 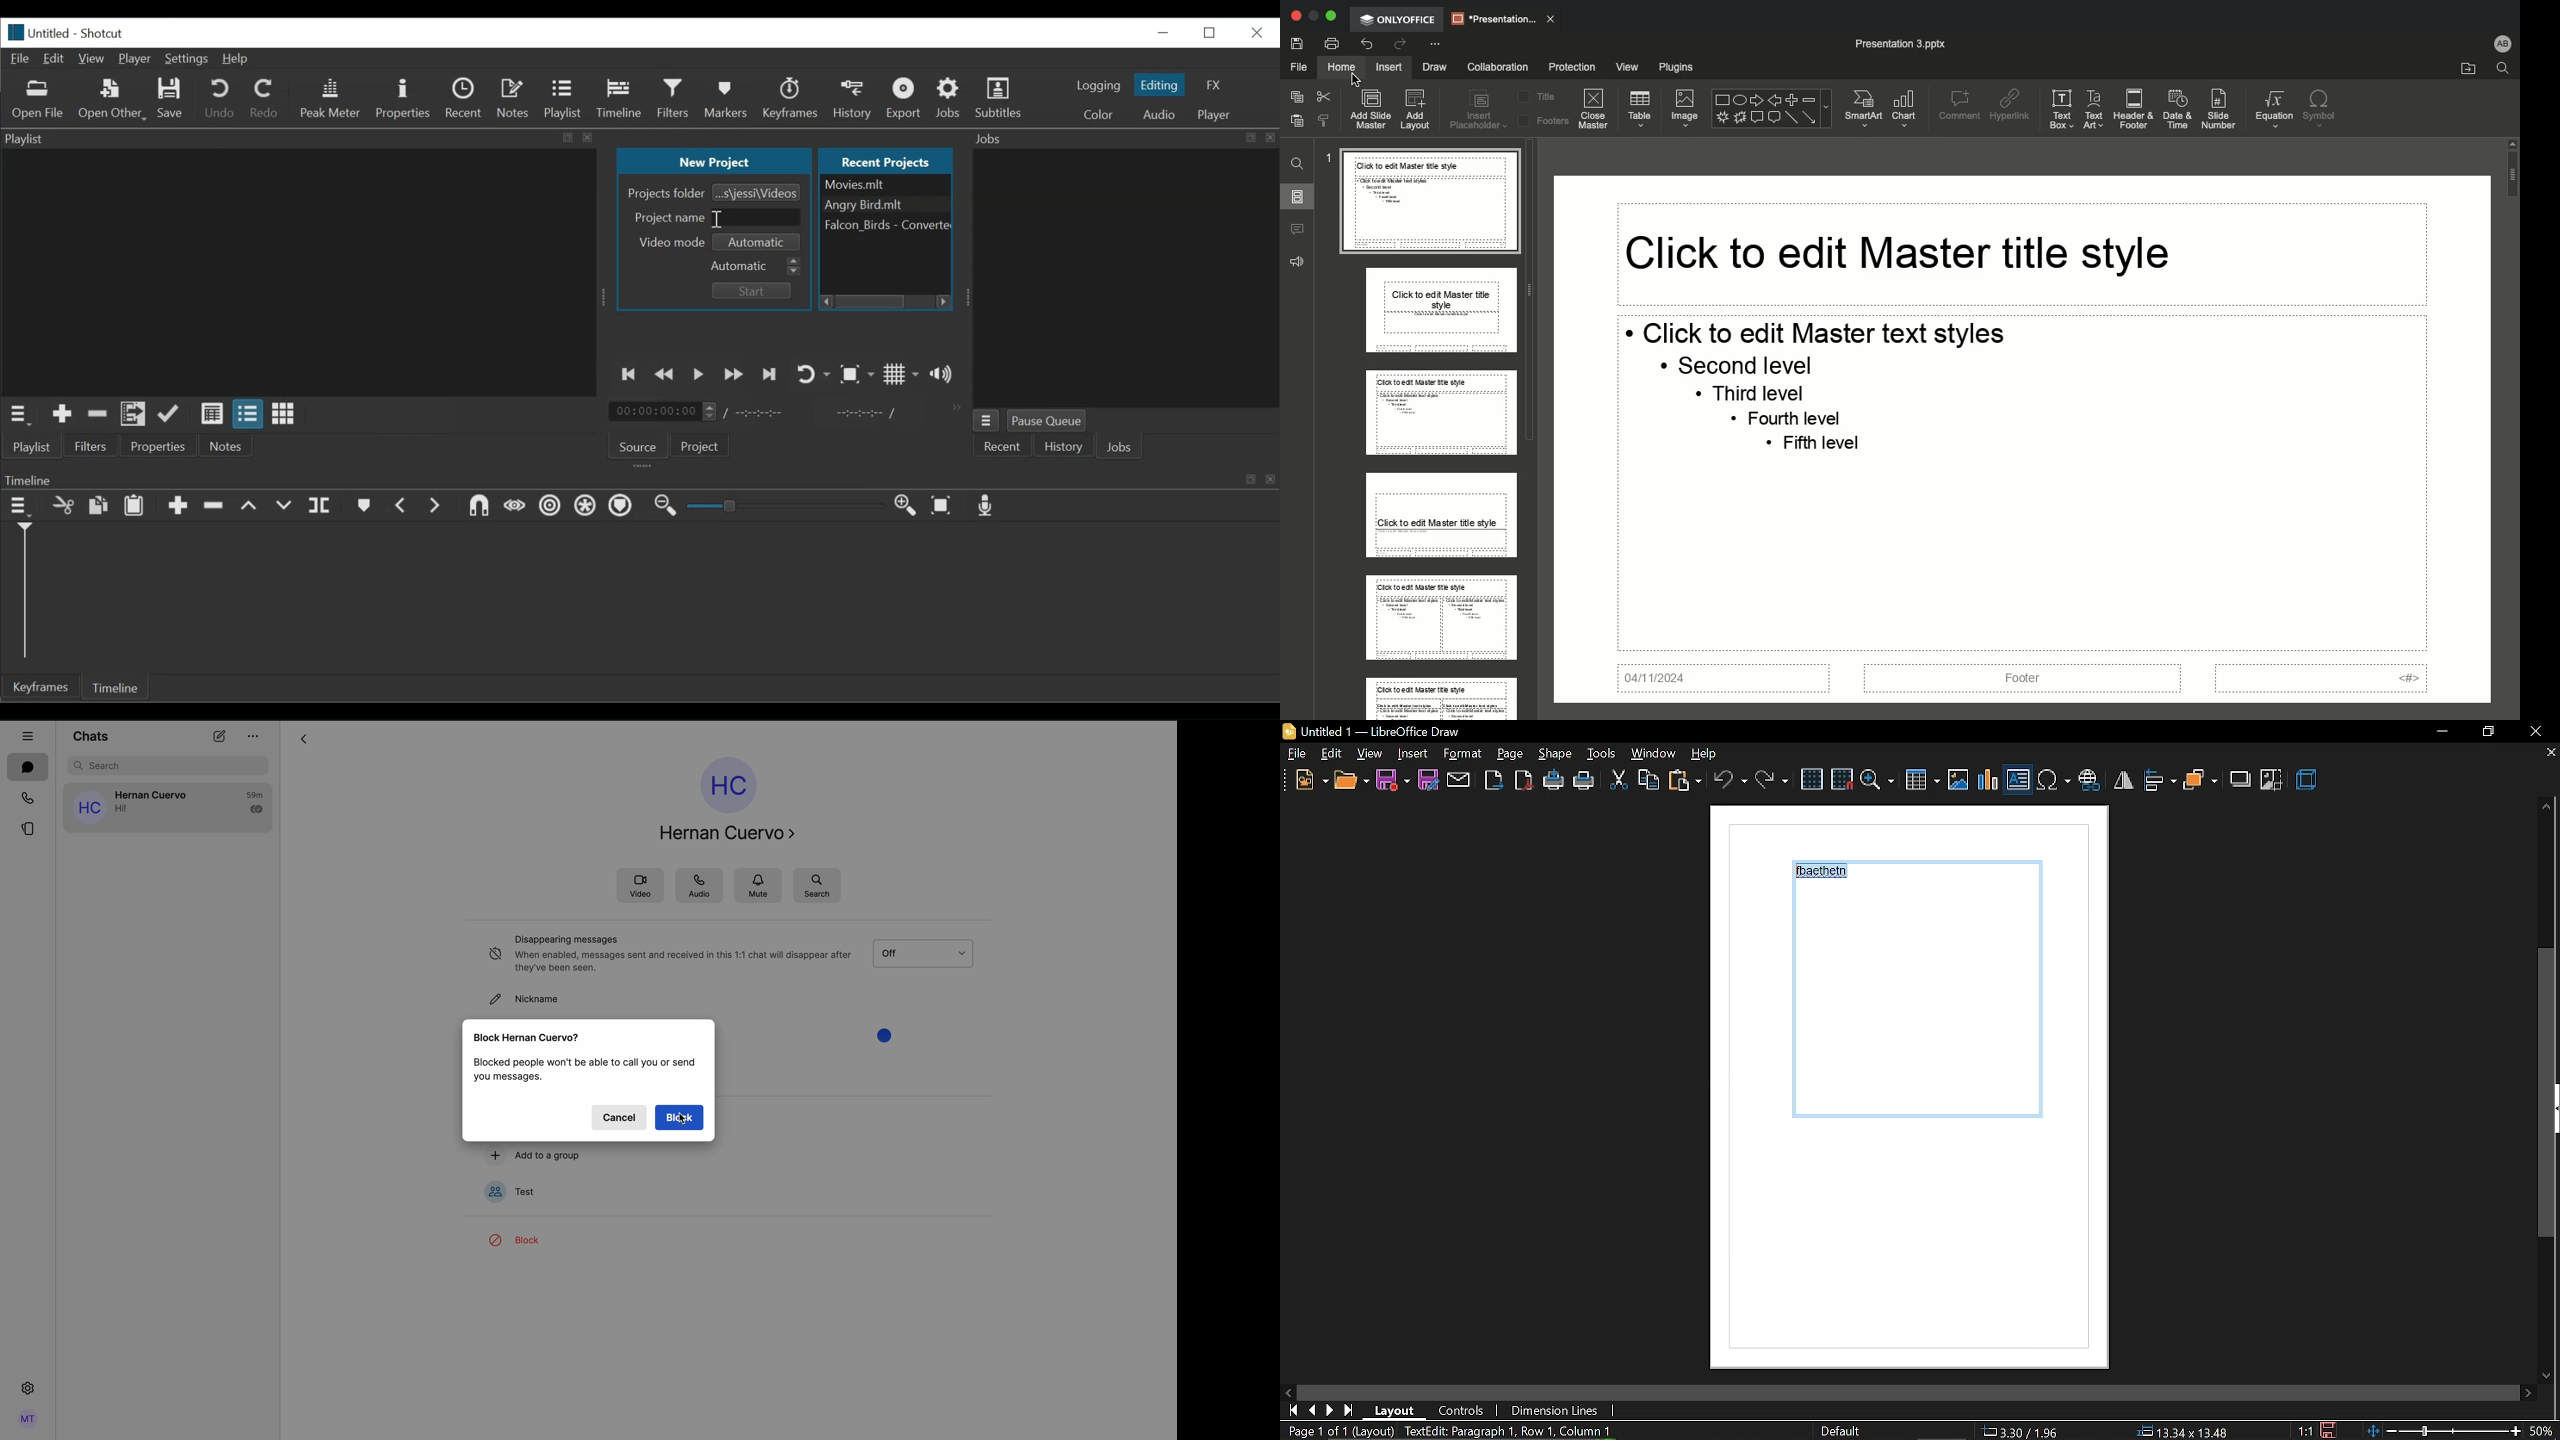 What do you see at coordinates (1819, 446) in the screenshot?
I see `«+ Fifth level` at bounding box center [1819, 446].